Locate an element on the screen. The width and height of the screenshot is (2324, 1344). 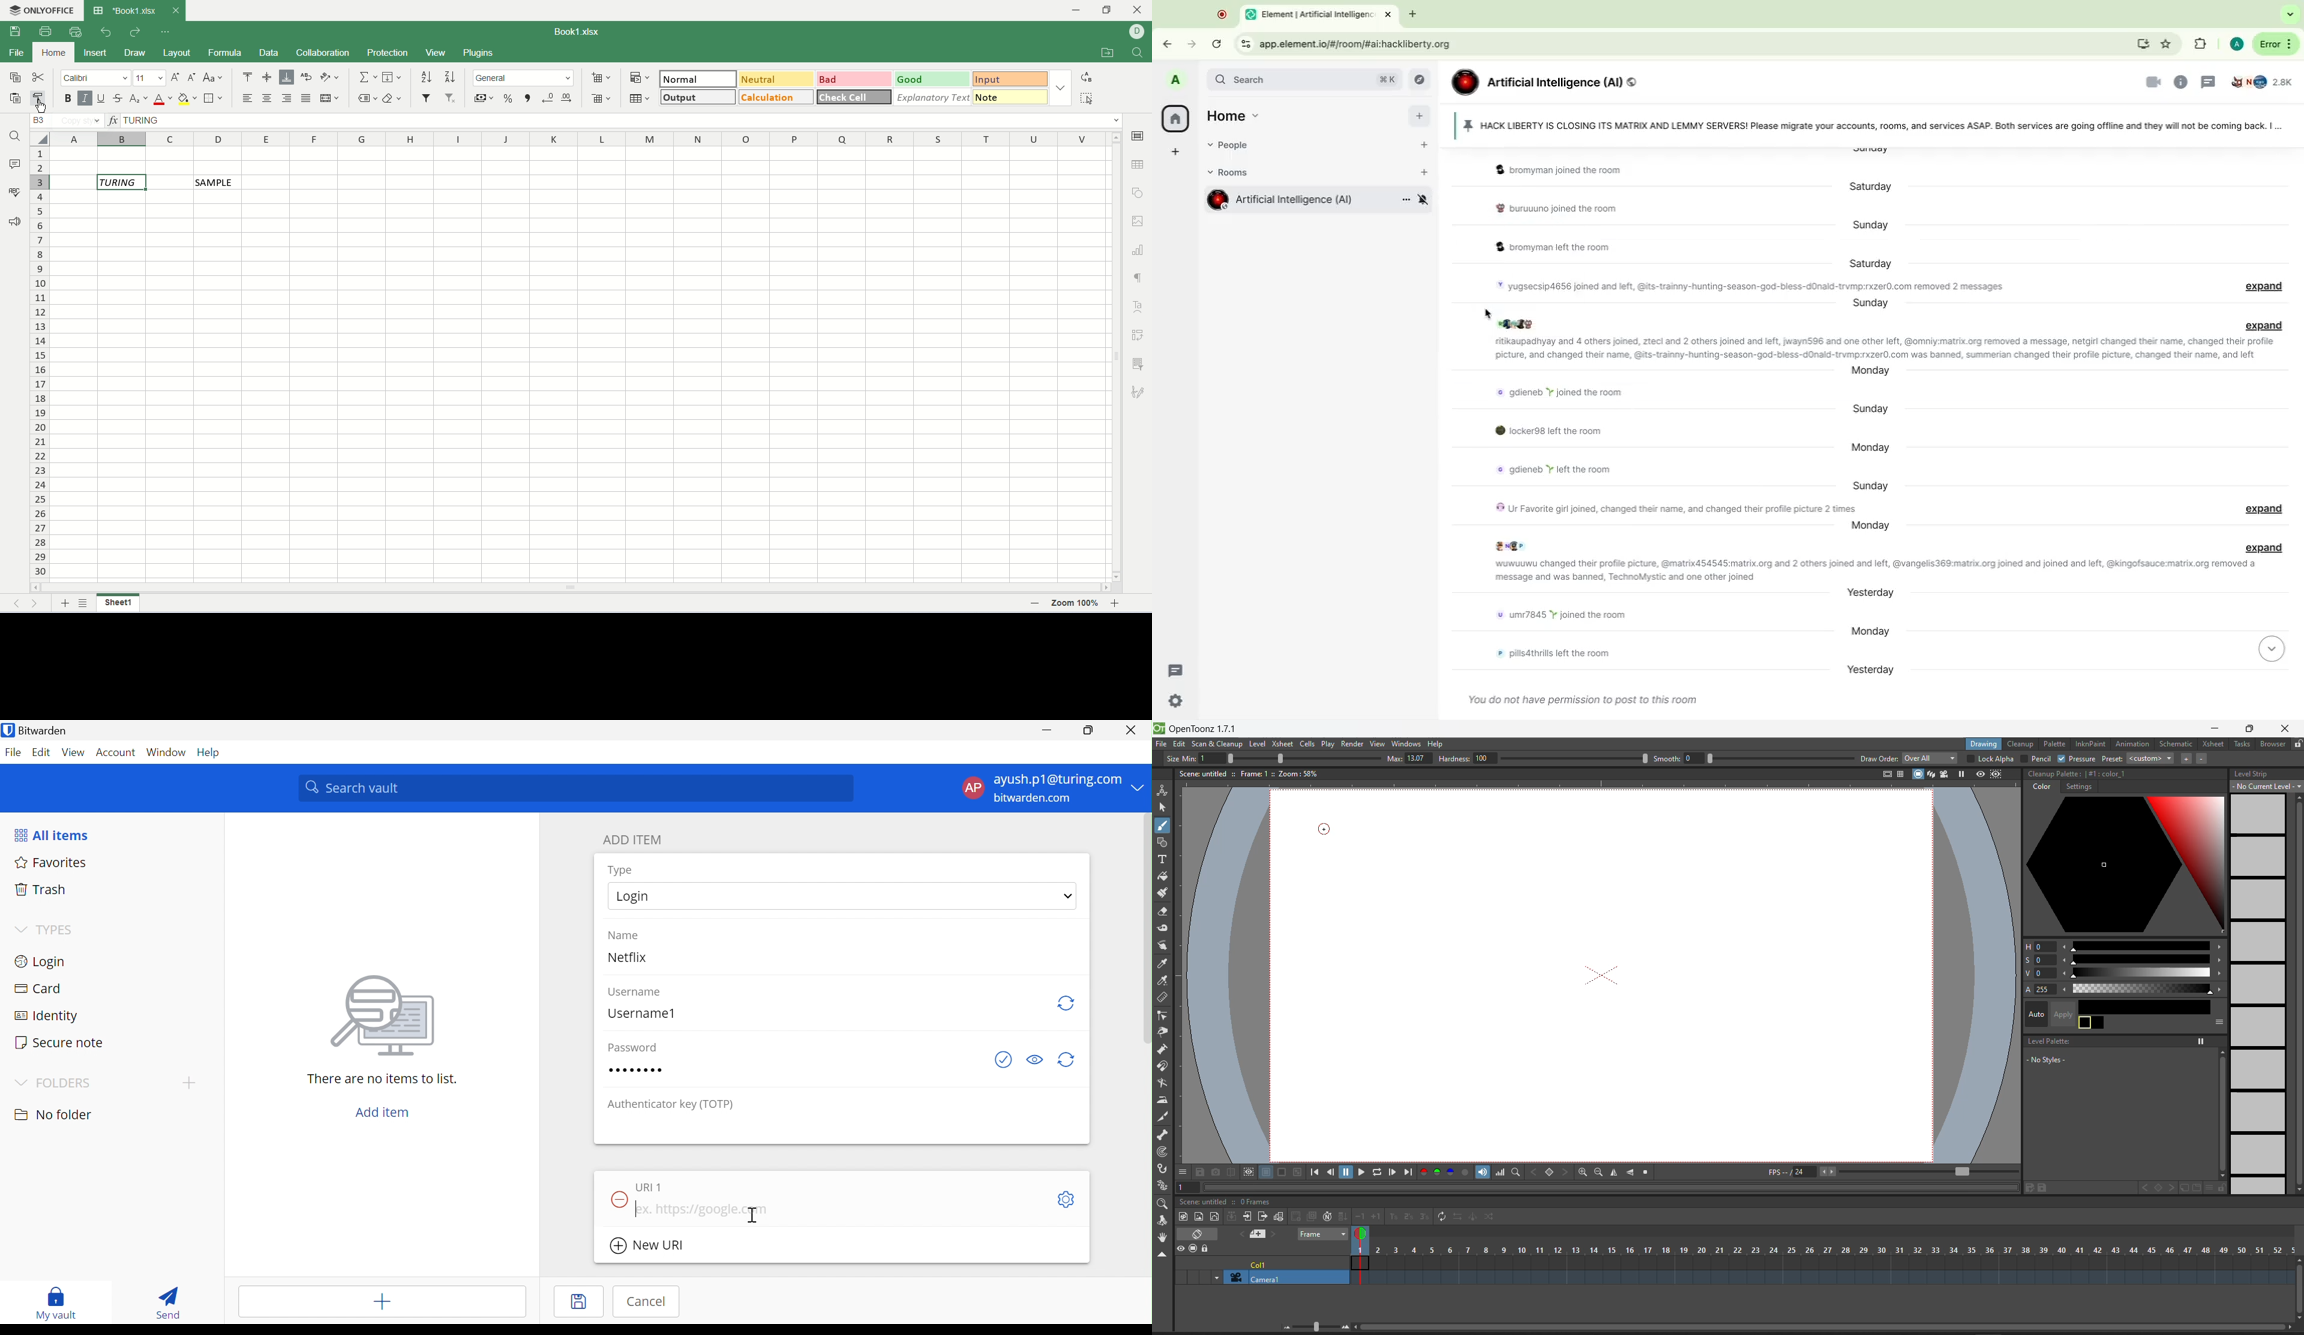
white background is located at coordinates (1265, 1172).